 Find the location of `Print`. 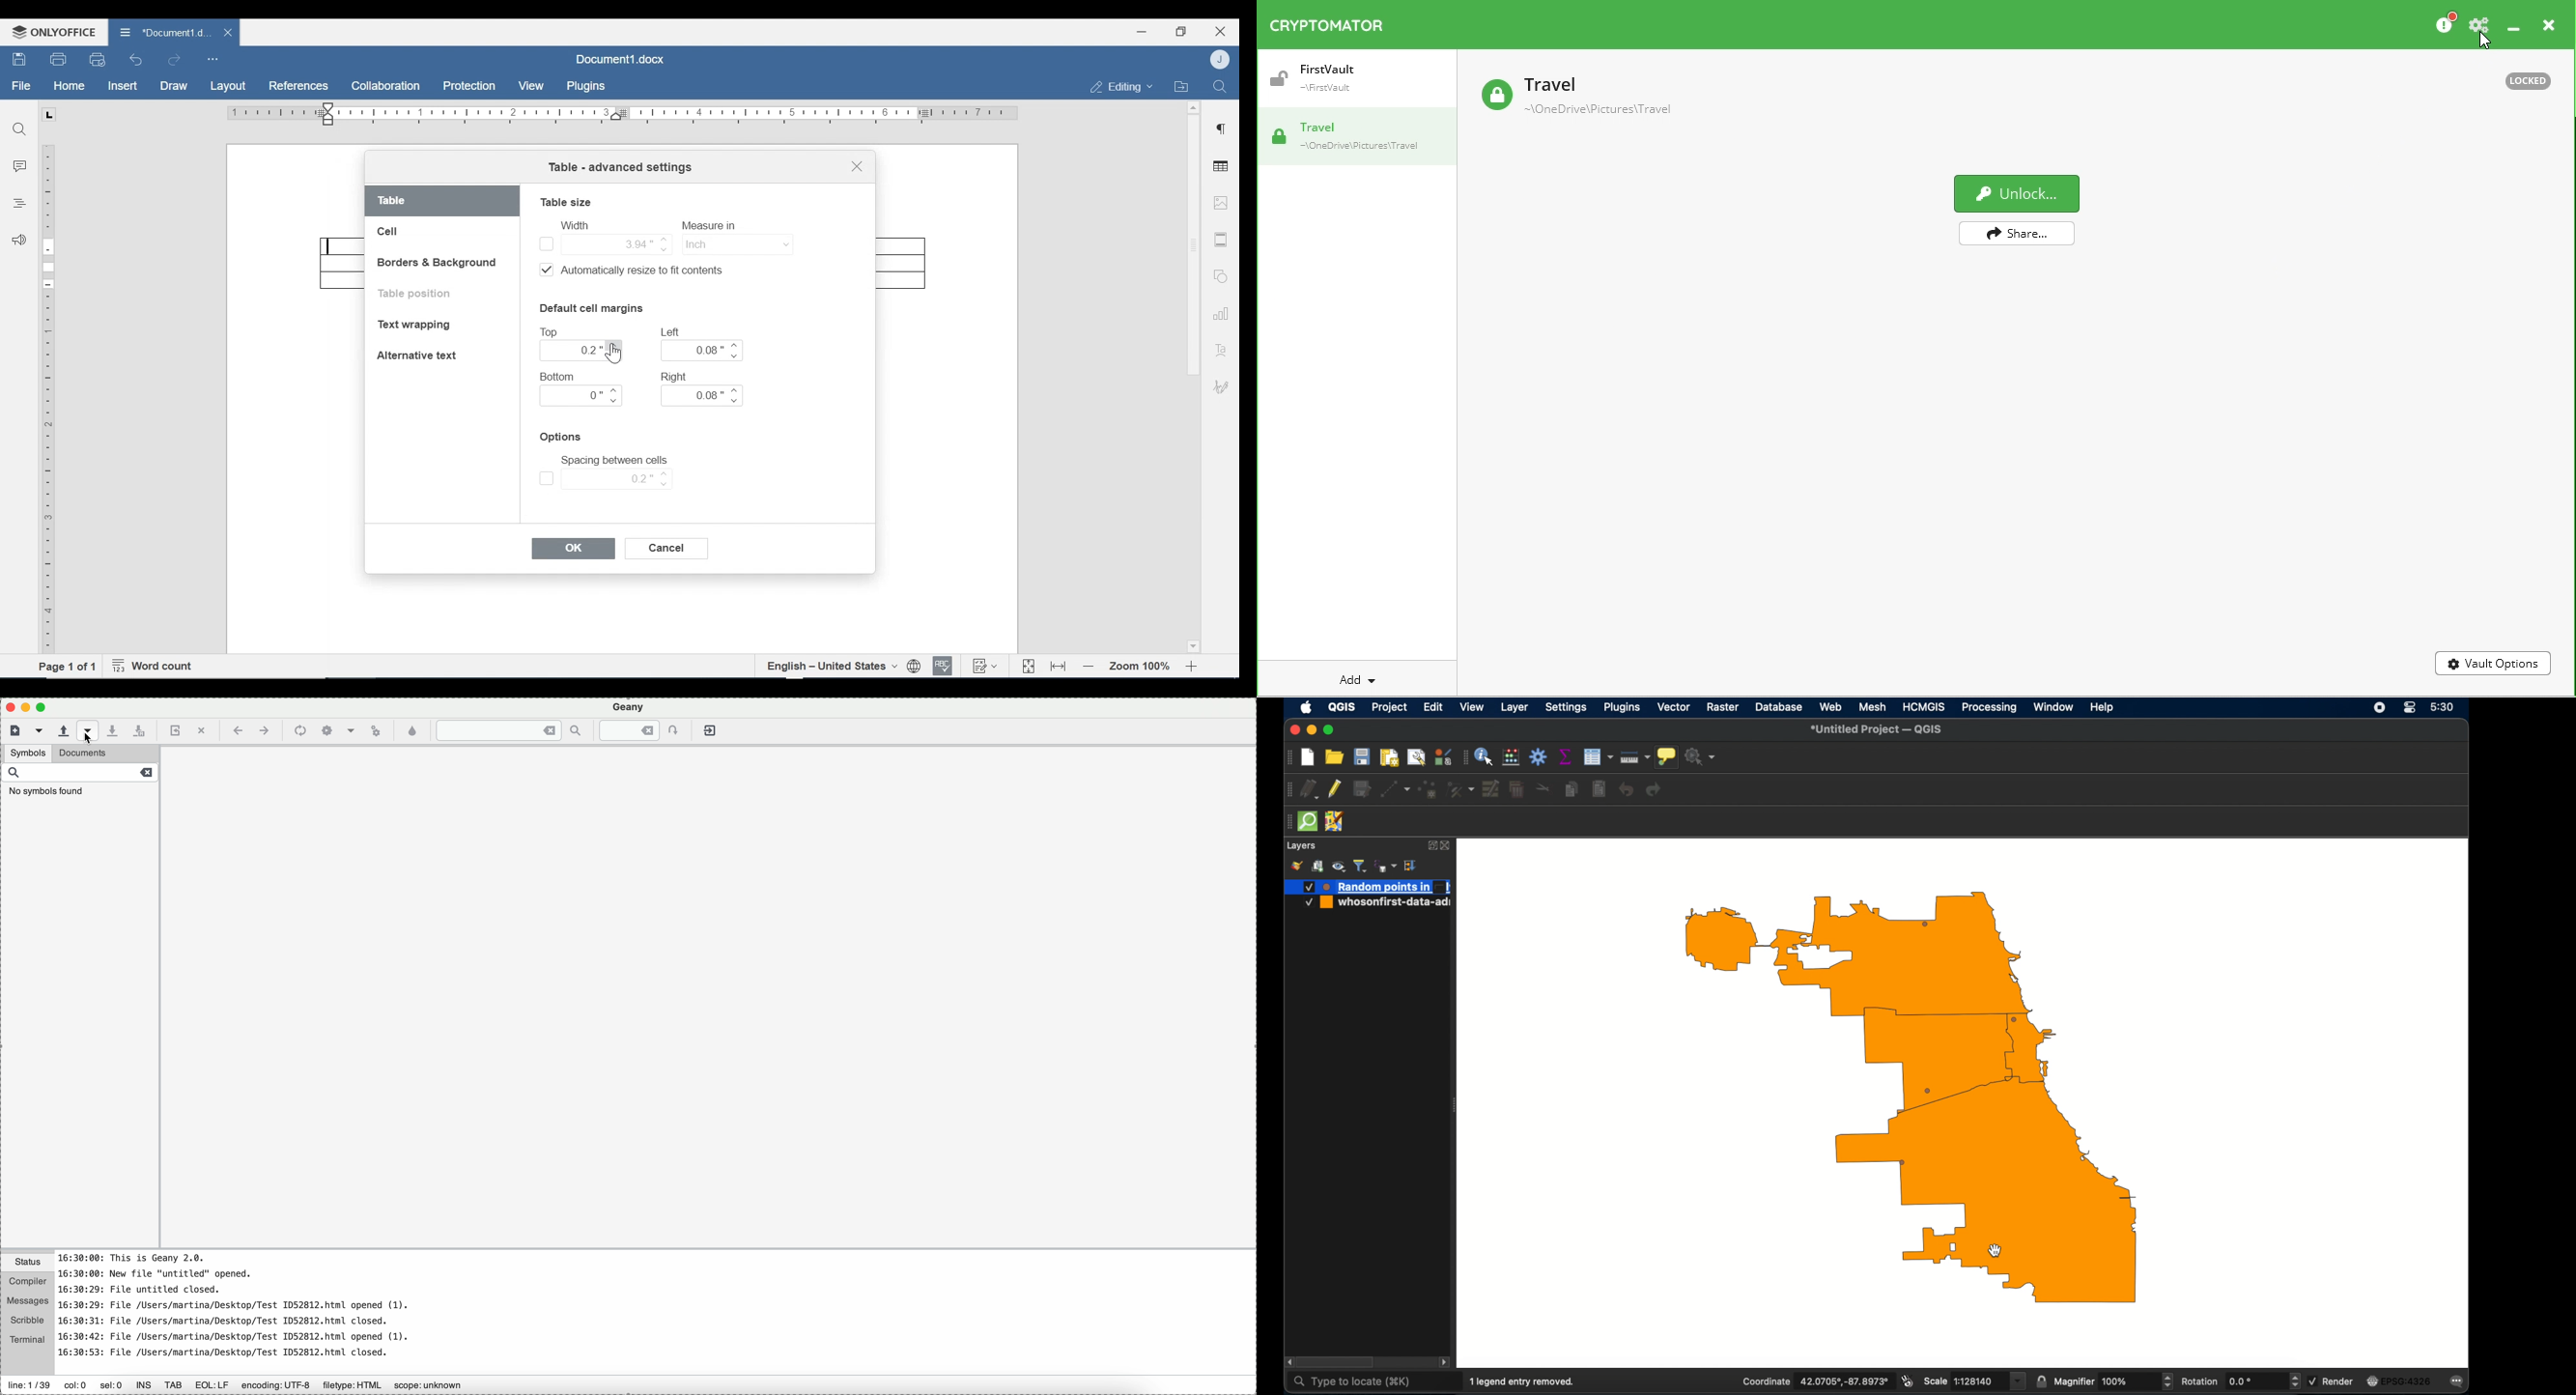

Print is located at coordinates (59, 59).